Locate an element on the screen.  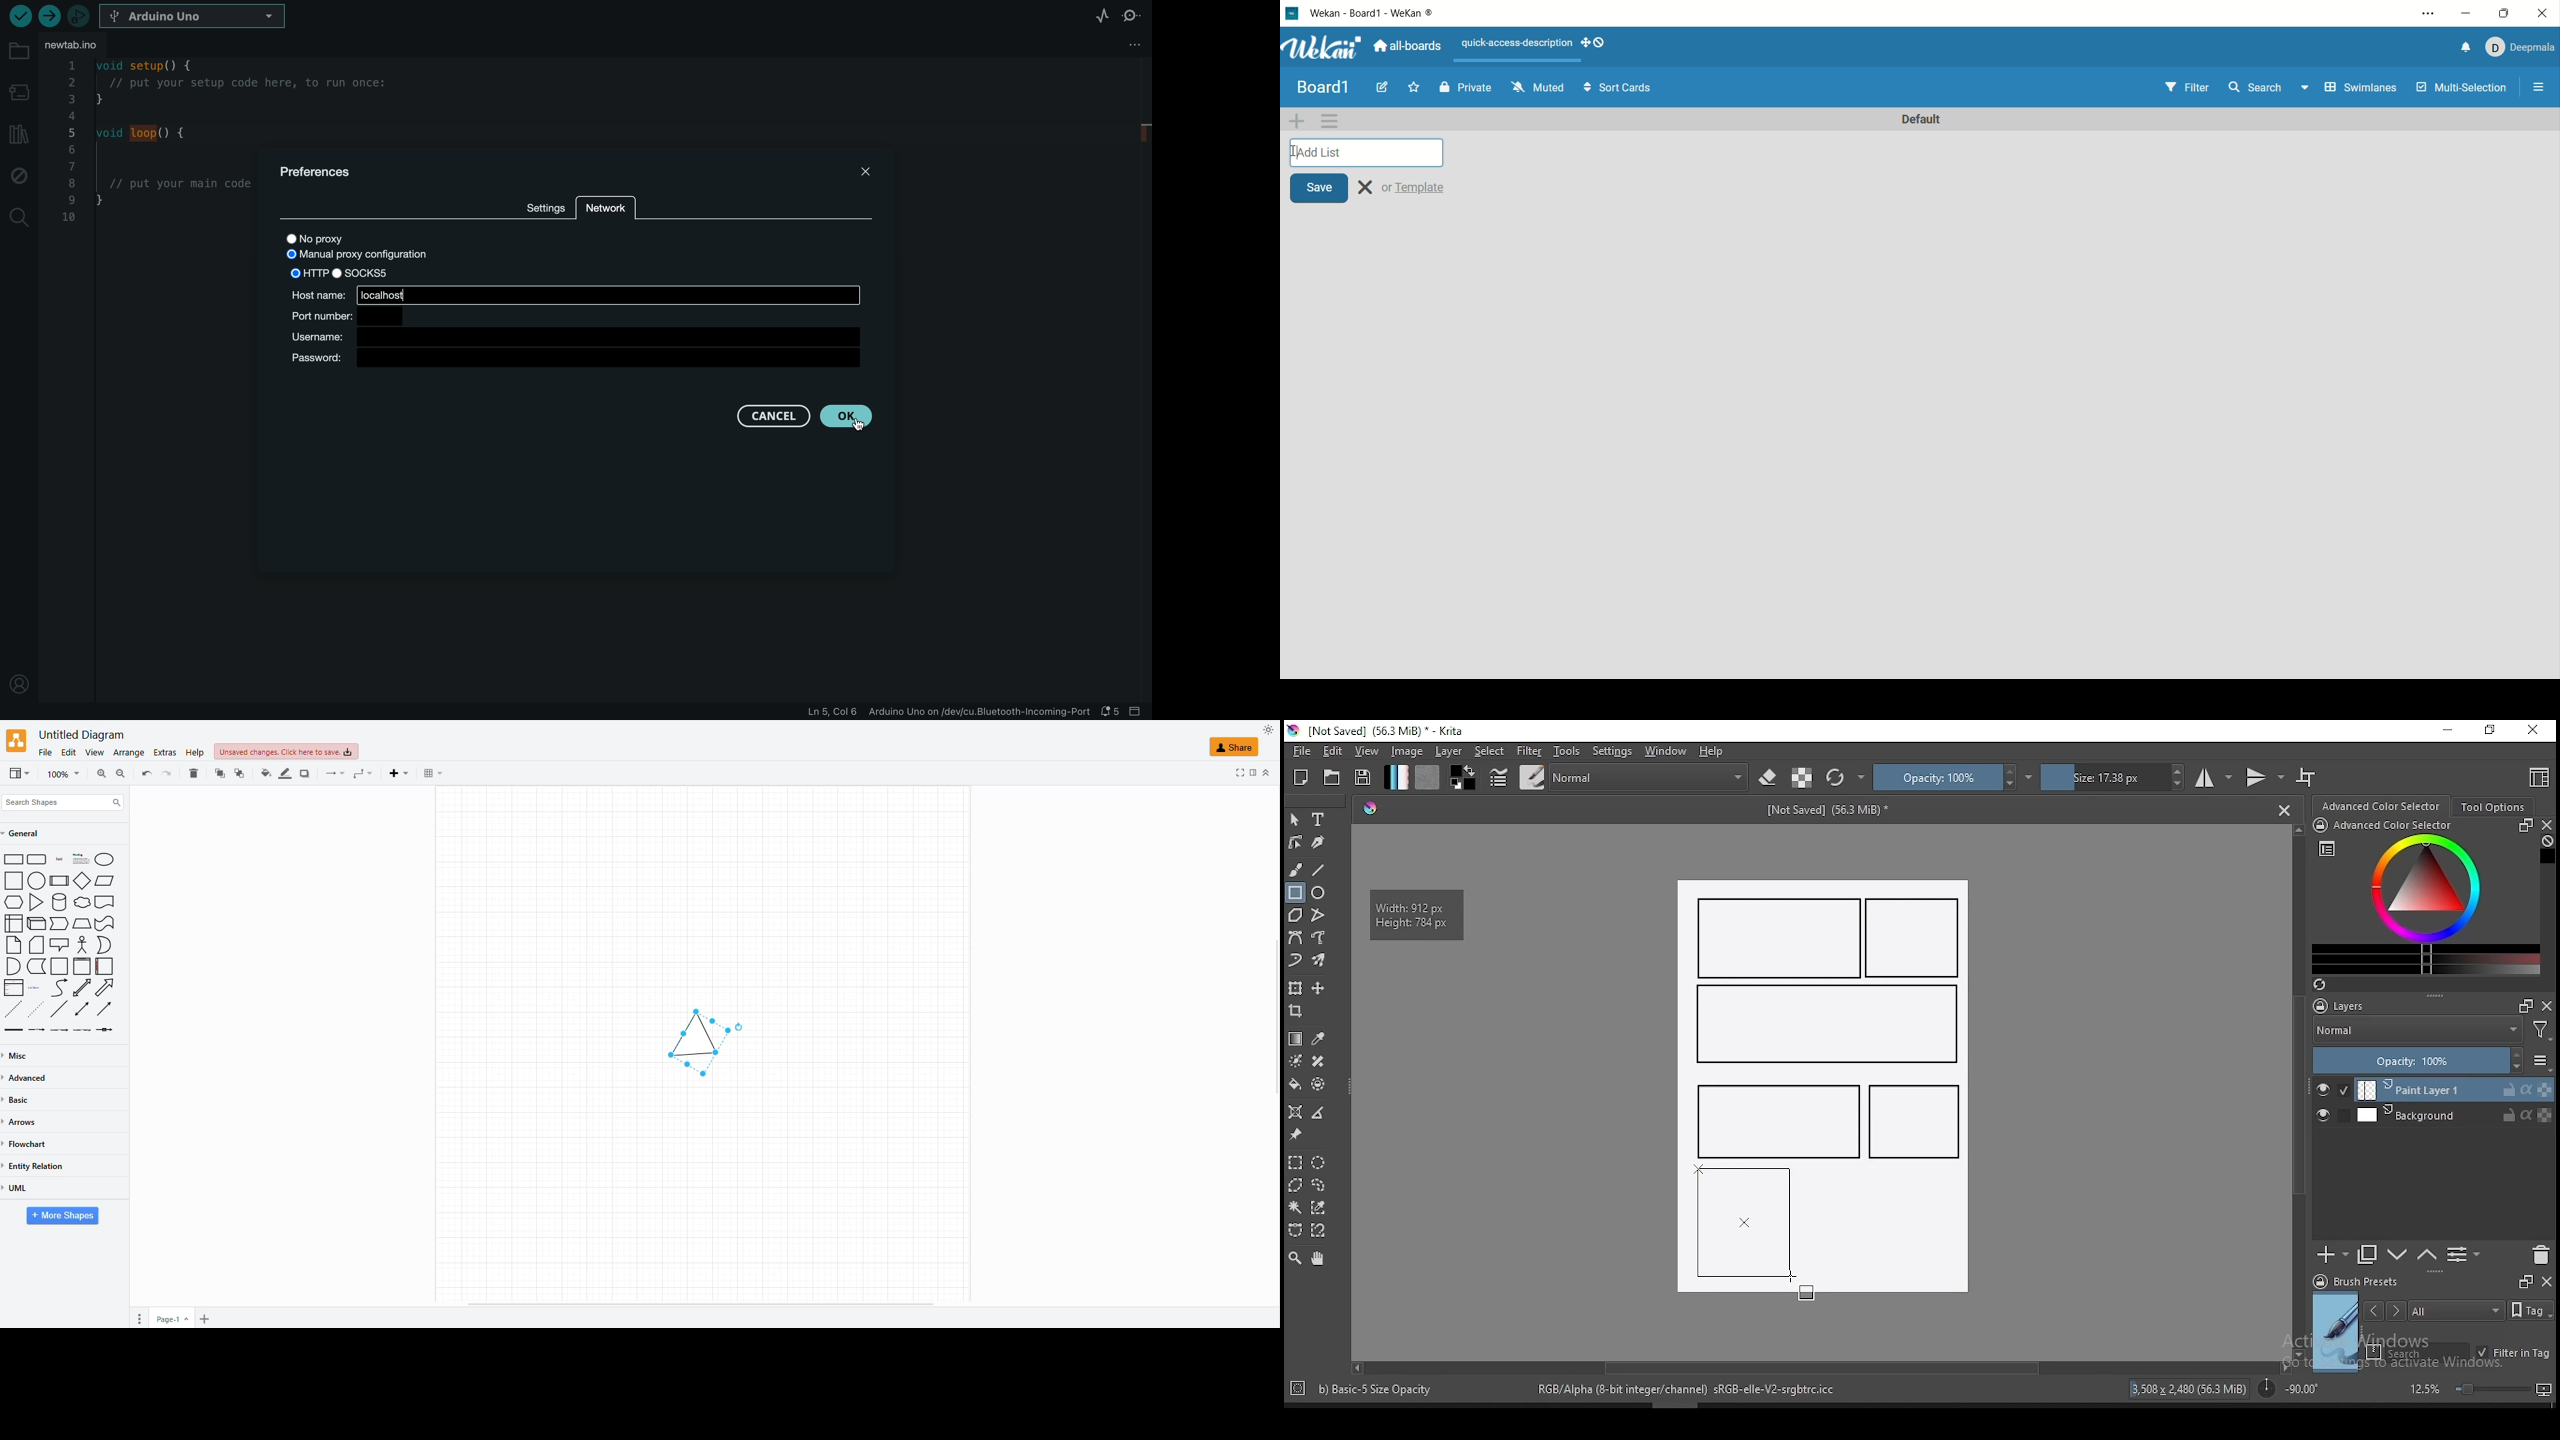
Frames is located at coordinates (2525, 1281).